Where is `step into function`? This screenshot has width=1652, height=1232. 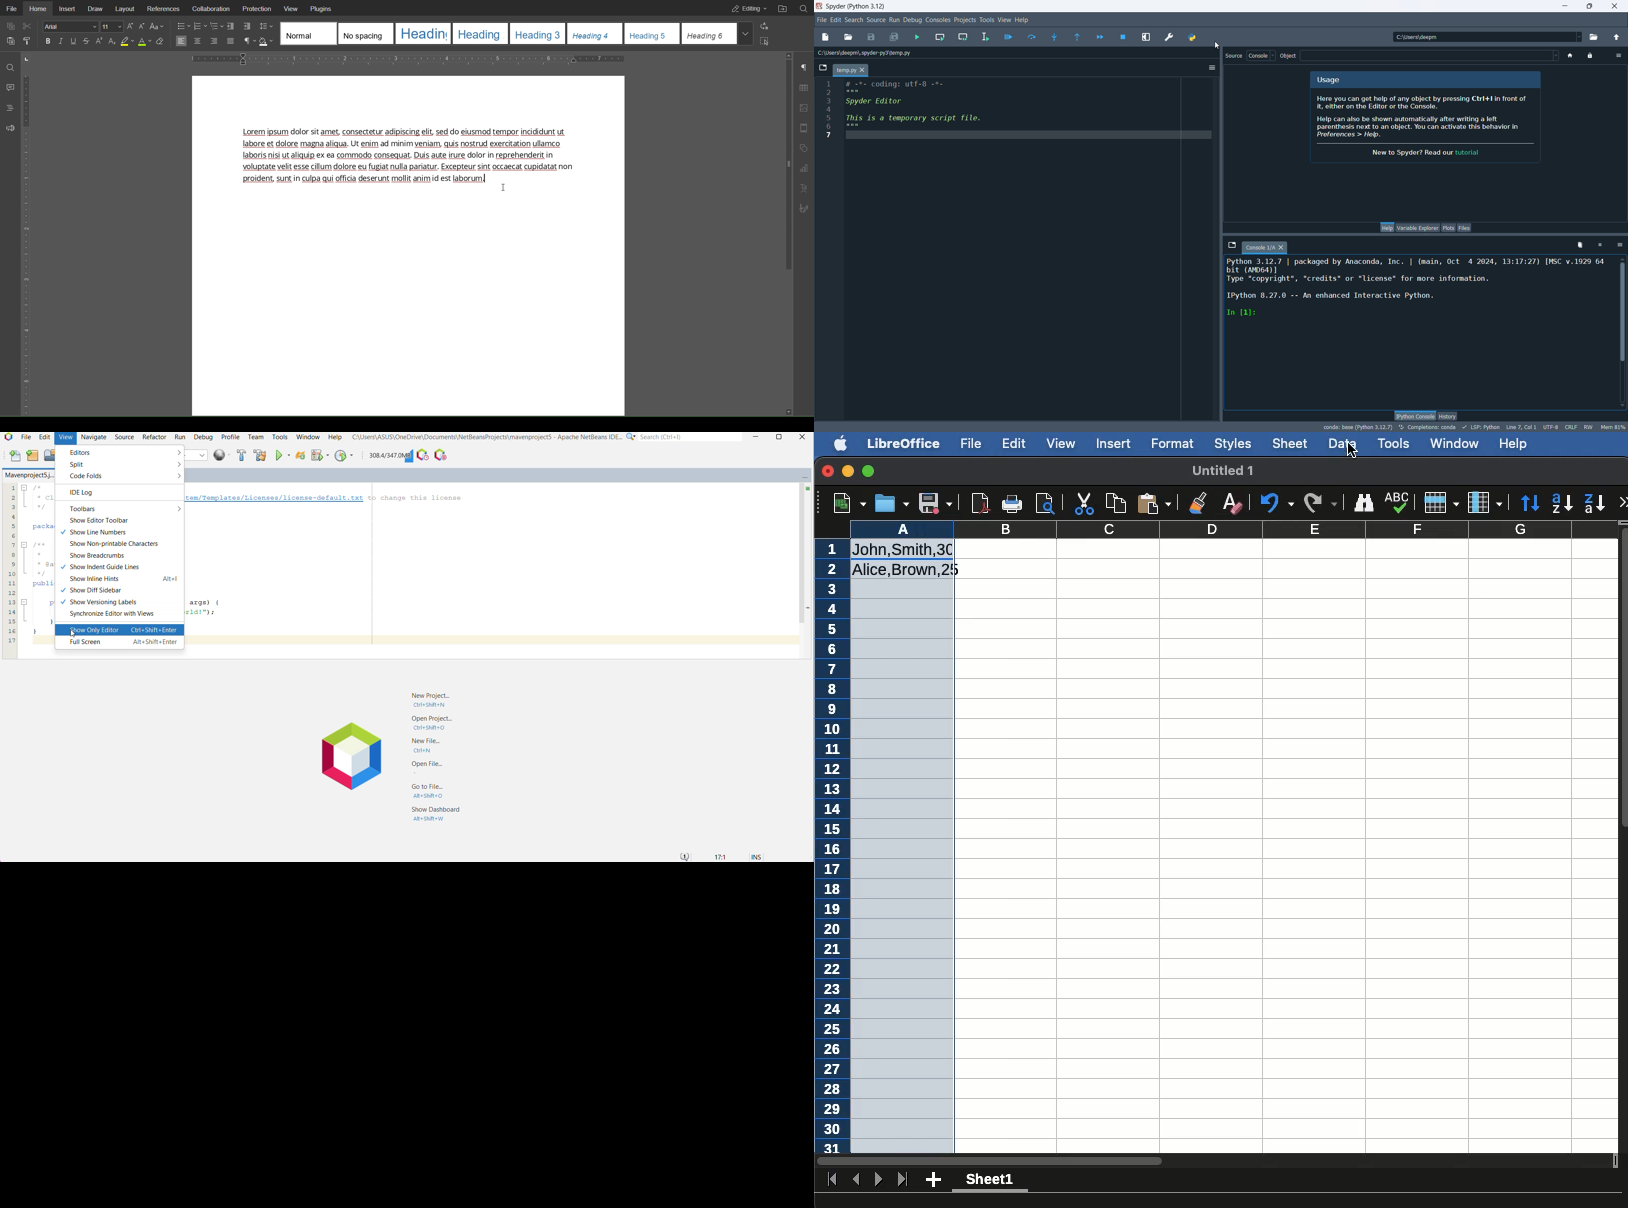
step into function is located at coordinates (1054, 37).